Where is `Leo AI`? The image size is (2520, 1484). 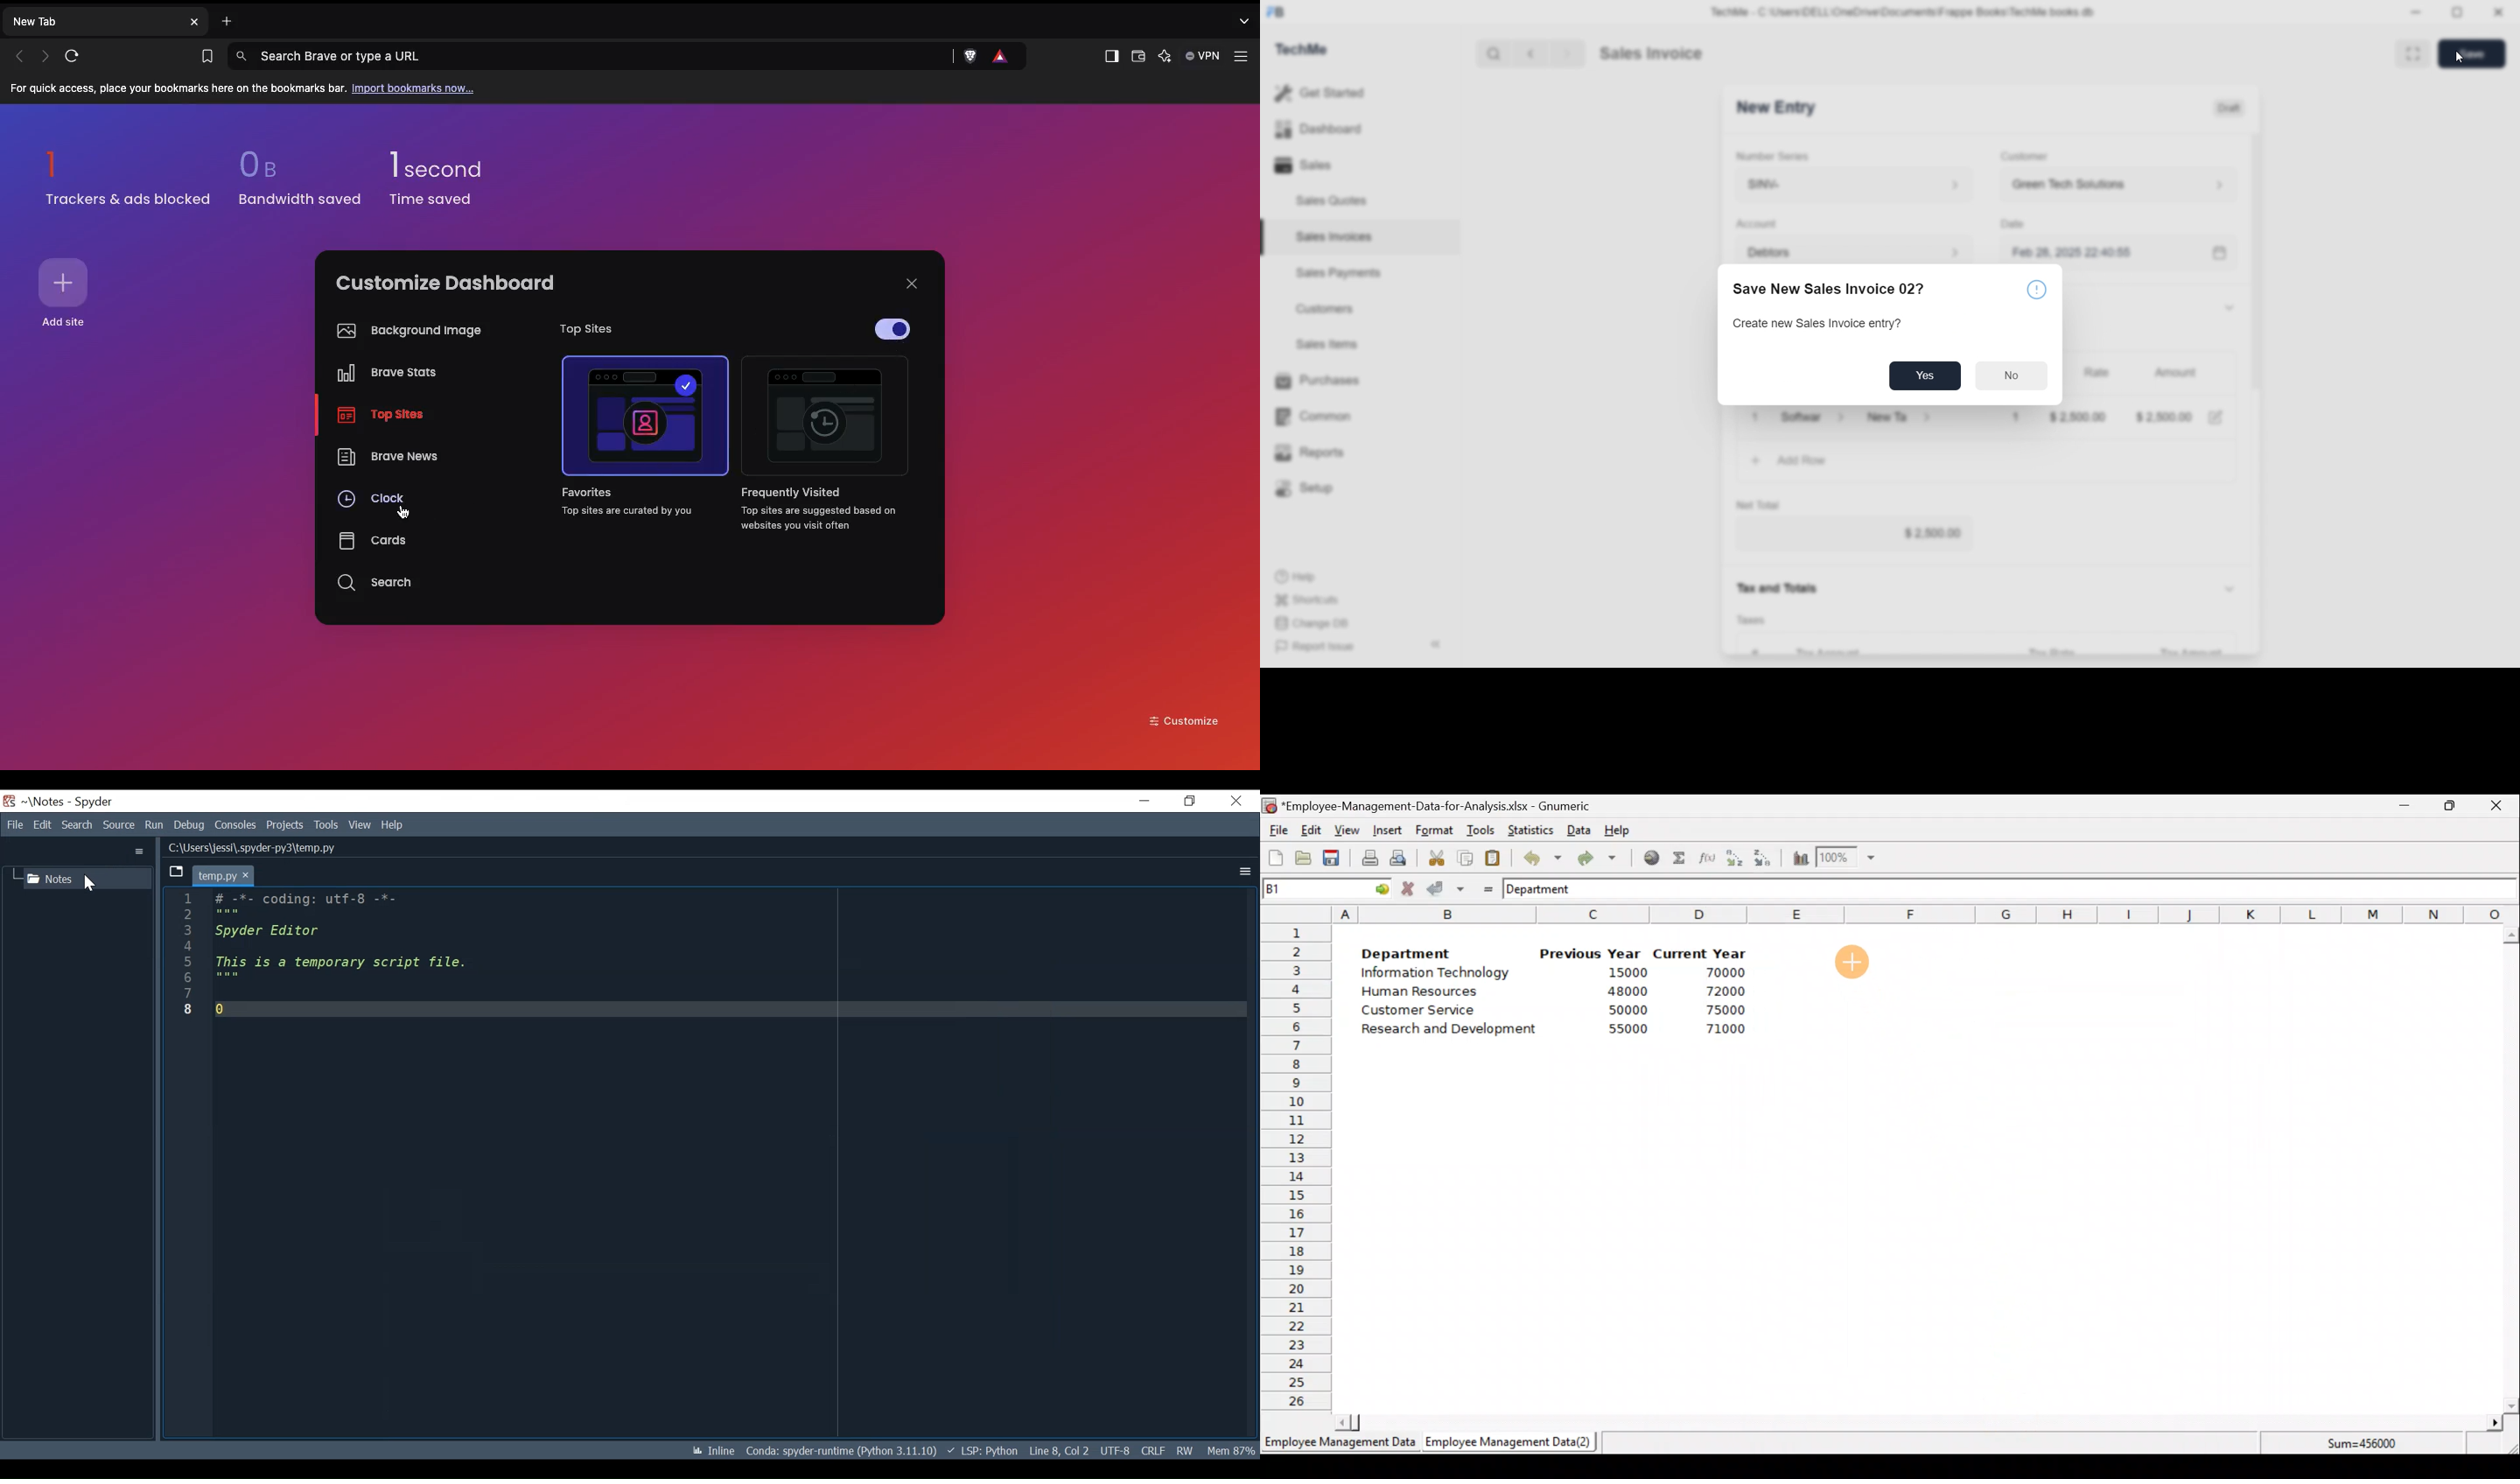
Leo AI is located at coordinates (1166, 58).